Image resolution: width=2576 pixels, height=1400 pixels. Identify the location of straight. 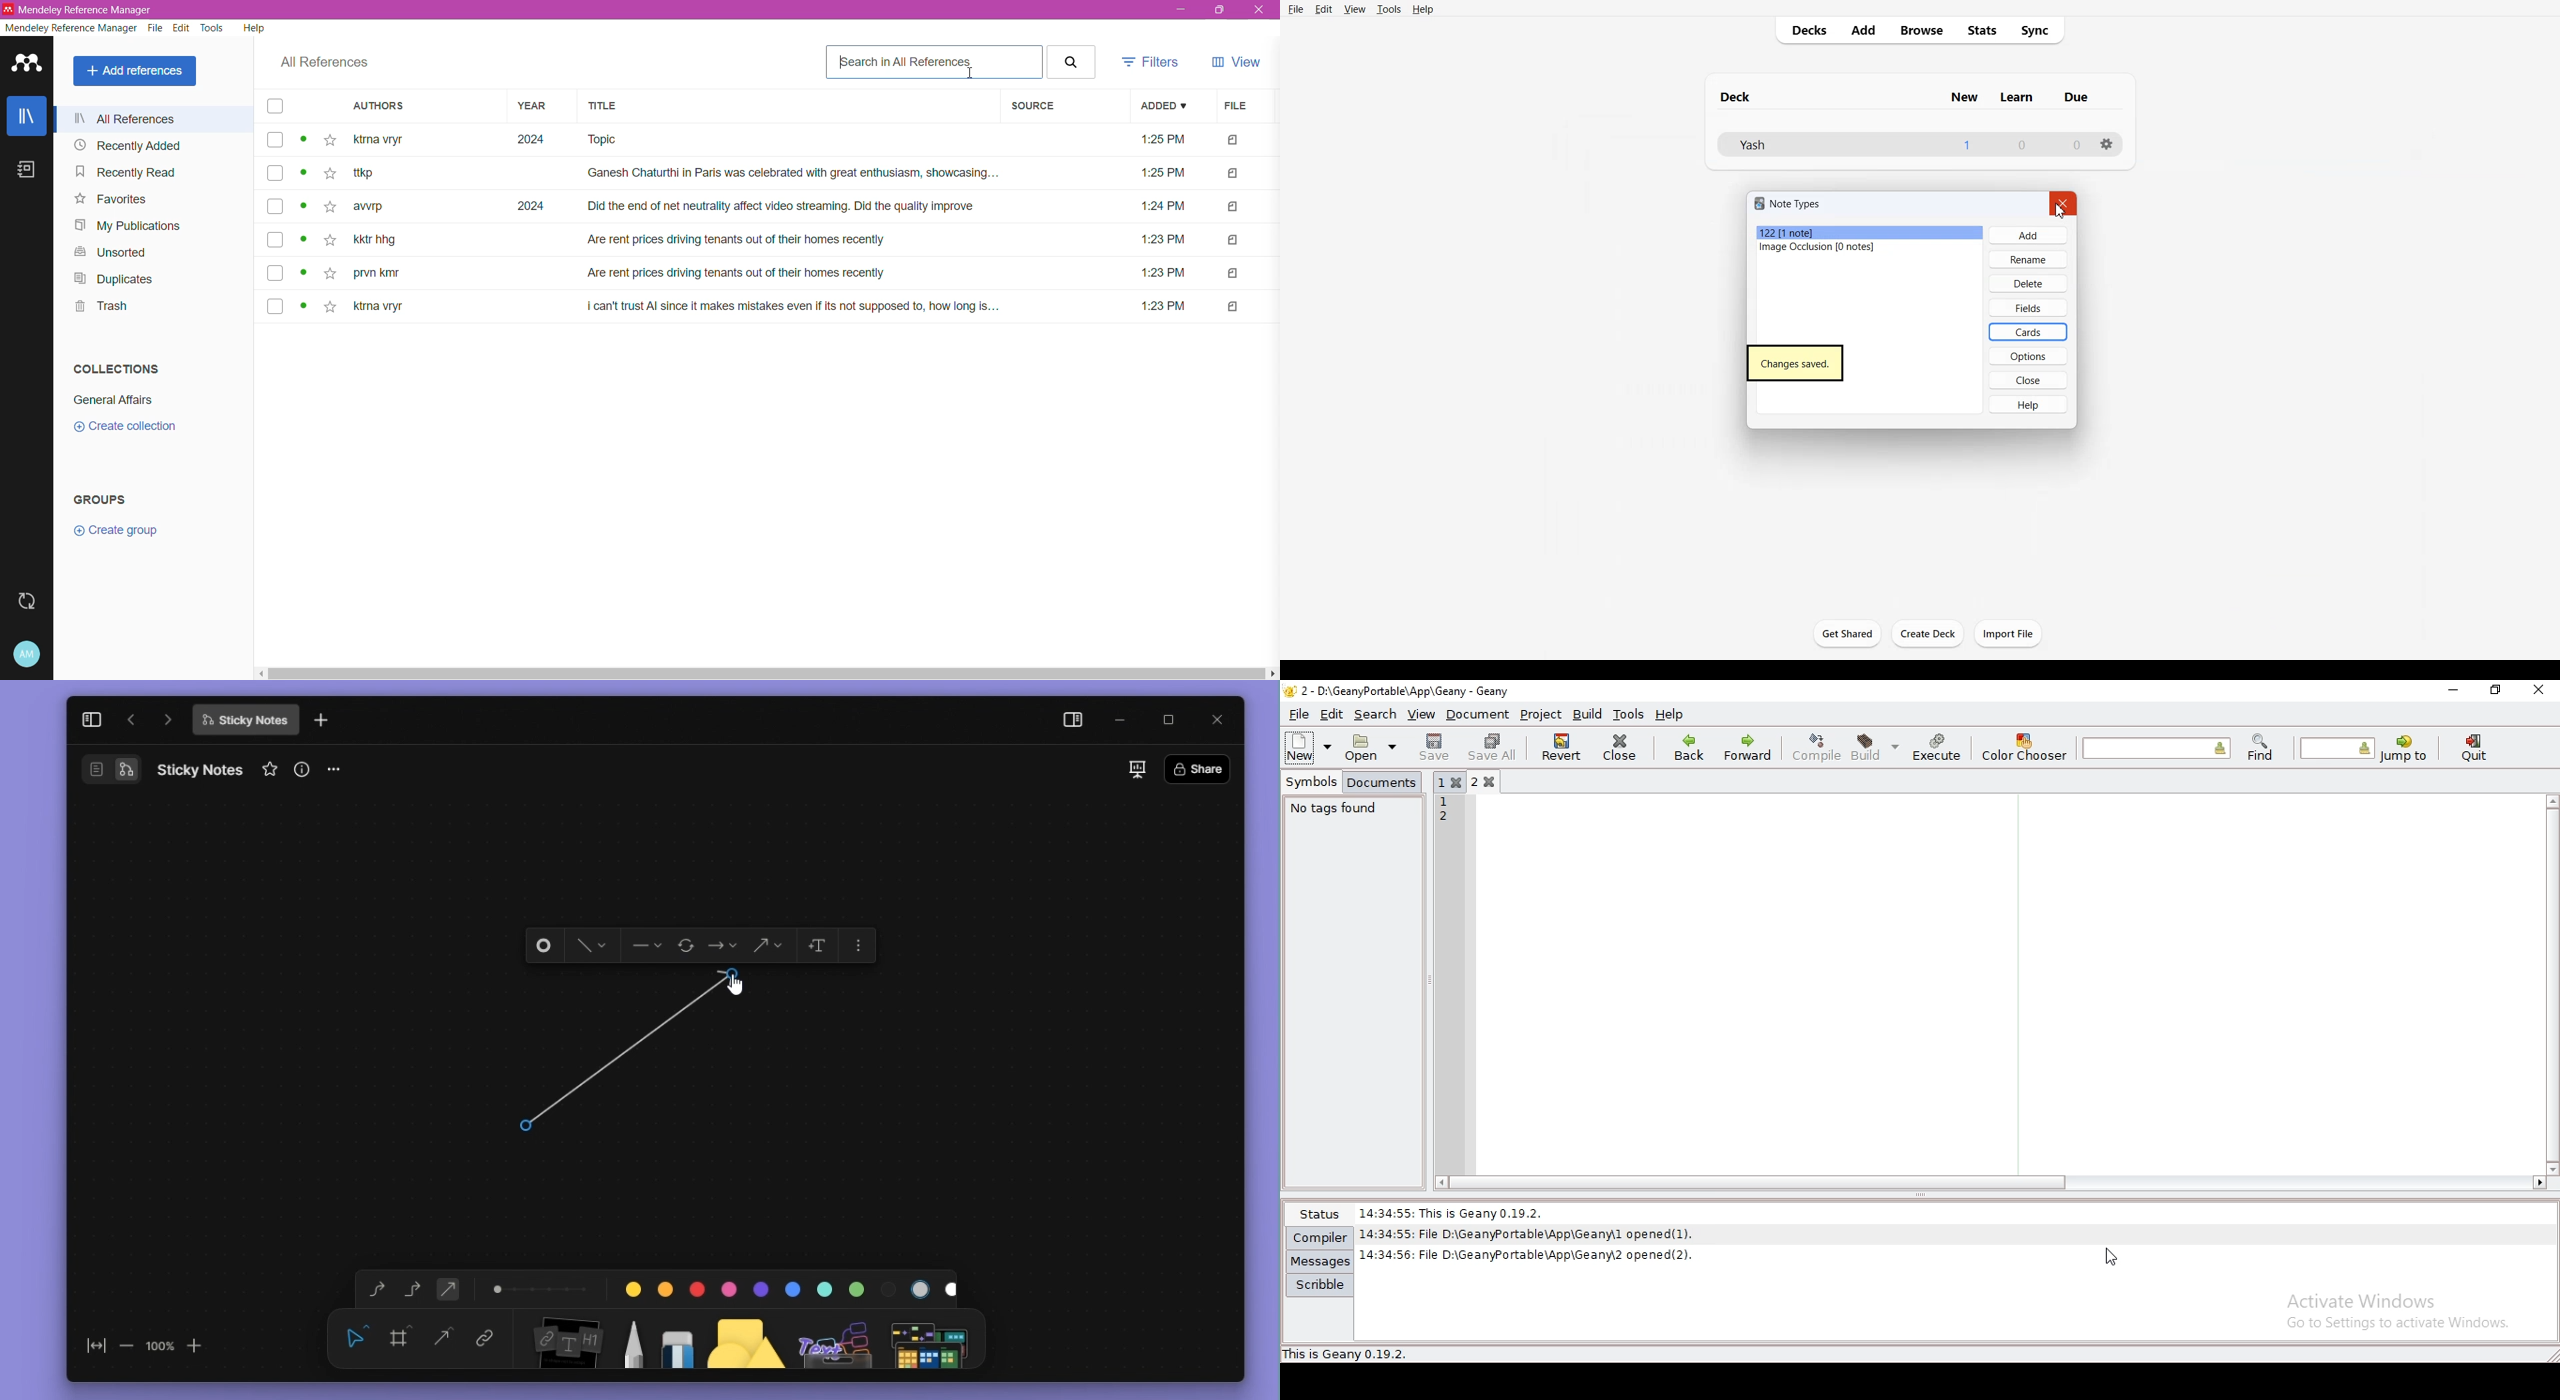
(444, 1339).